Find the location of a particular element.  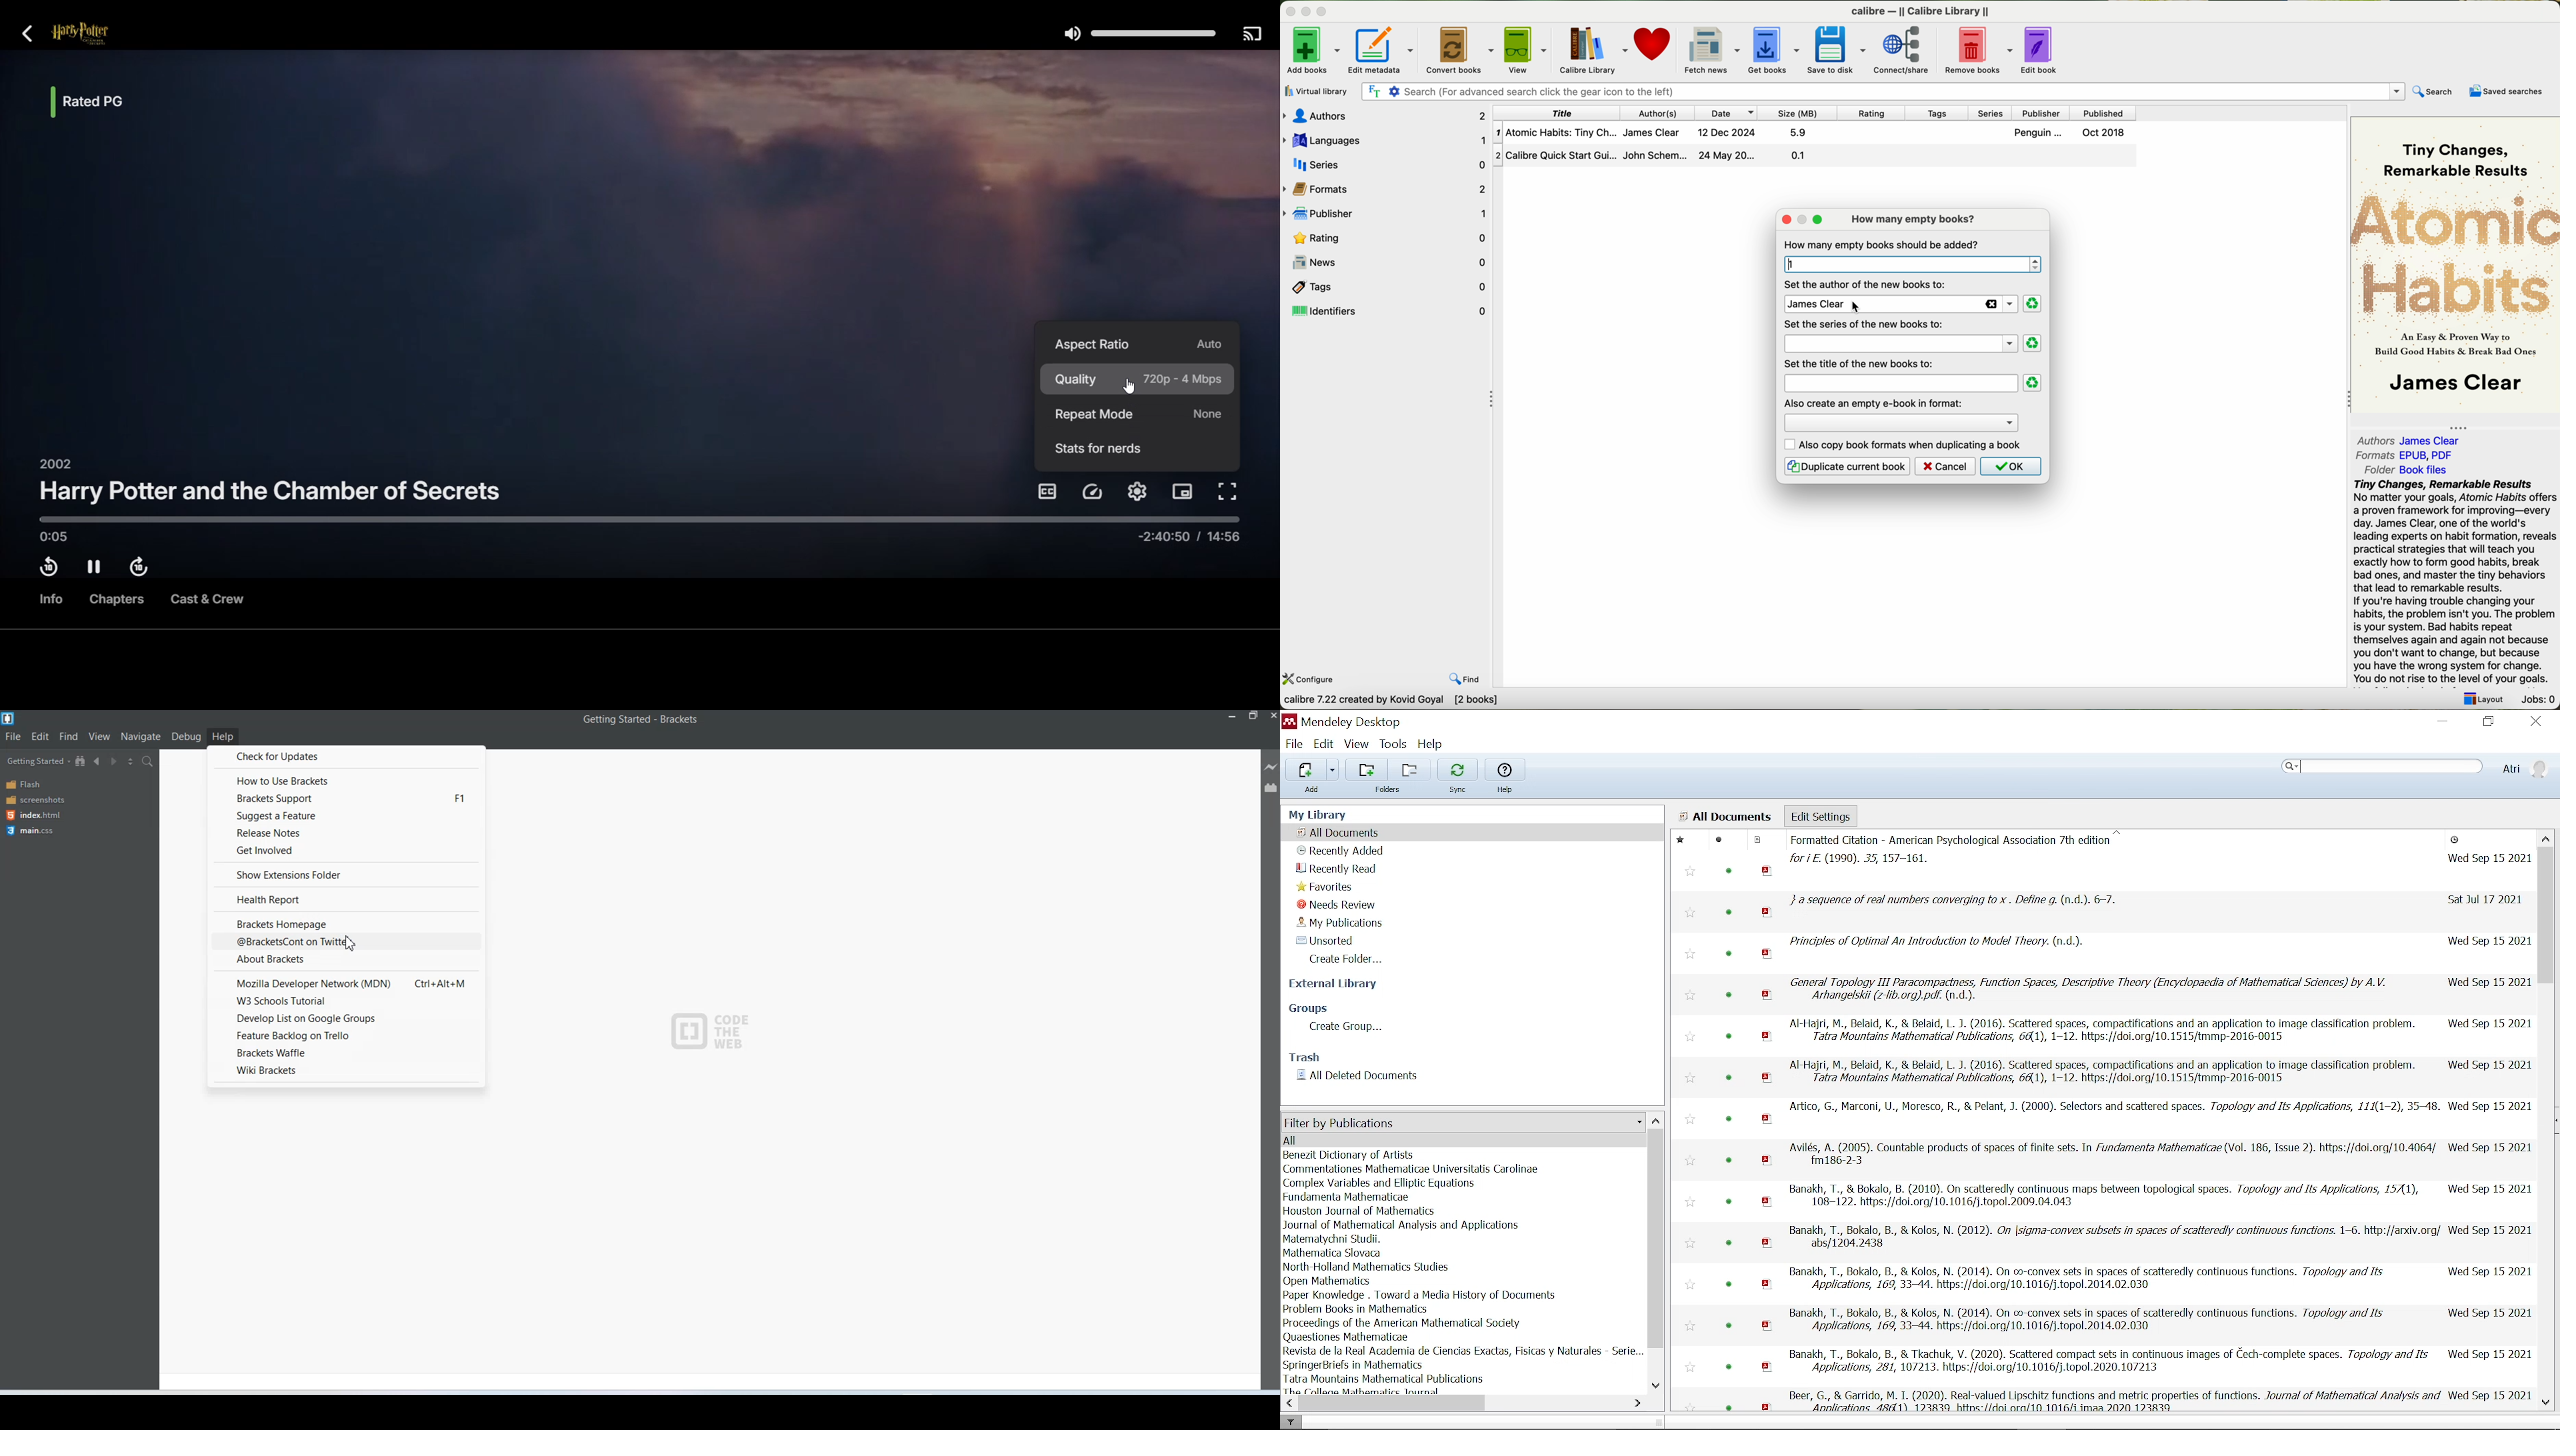

status is located at coordinates (1728, 1366).